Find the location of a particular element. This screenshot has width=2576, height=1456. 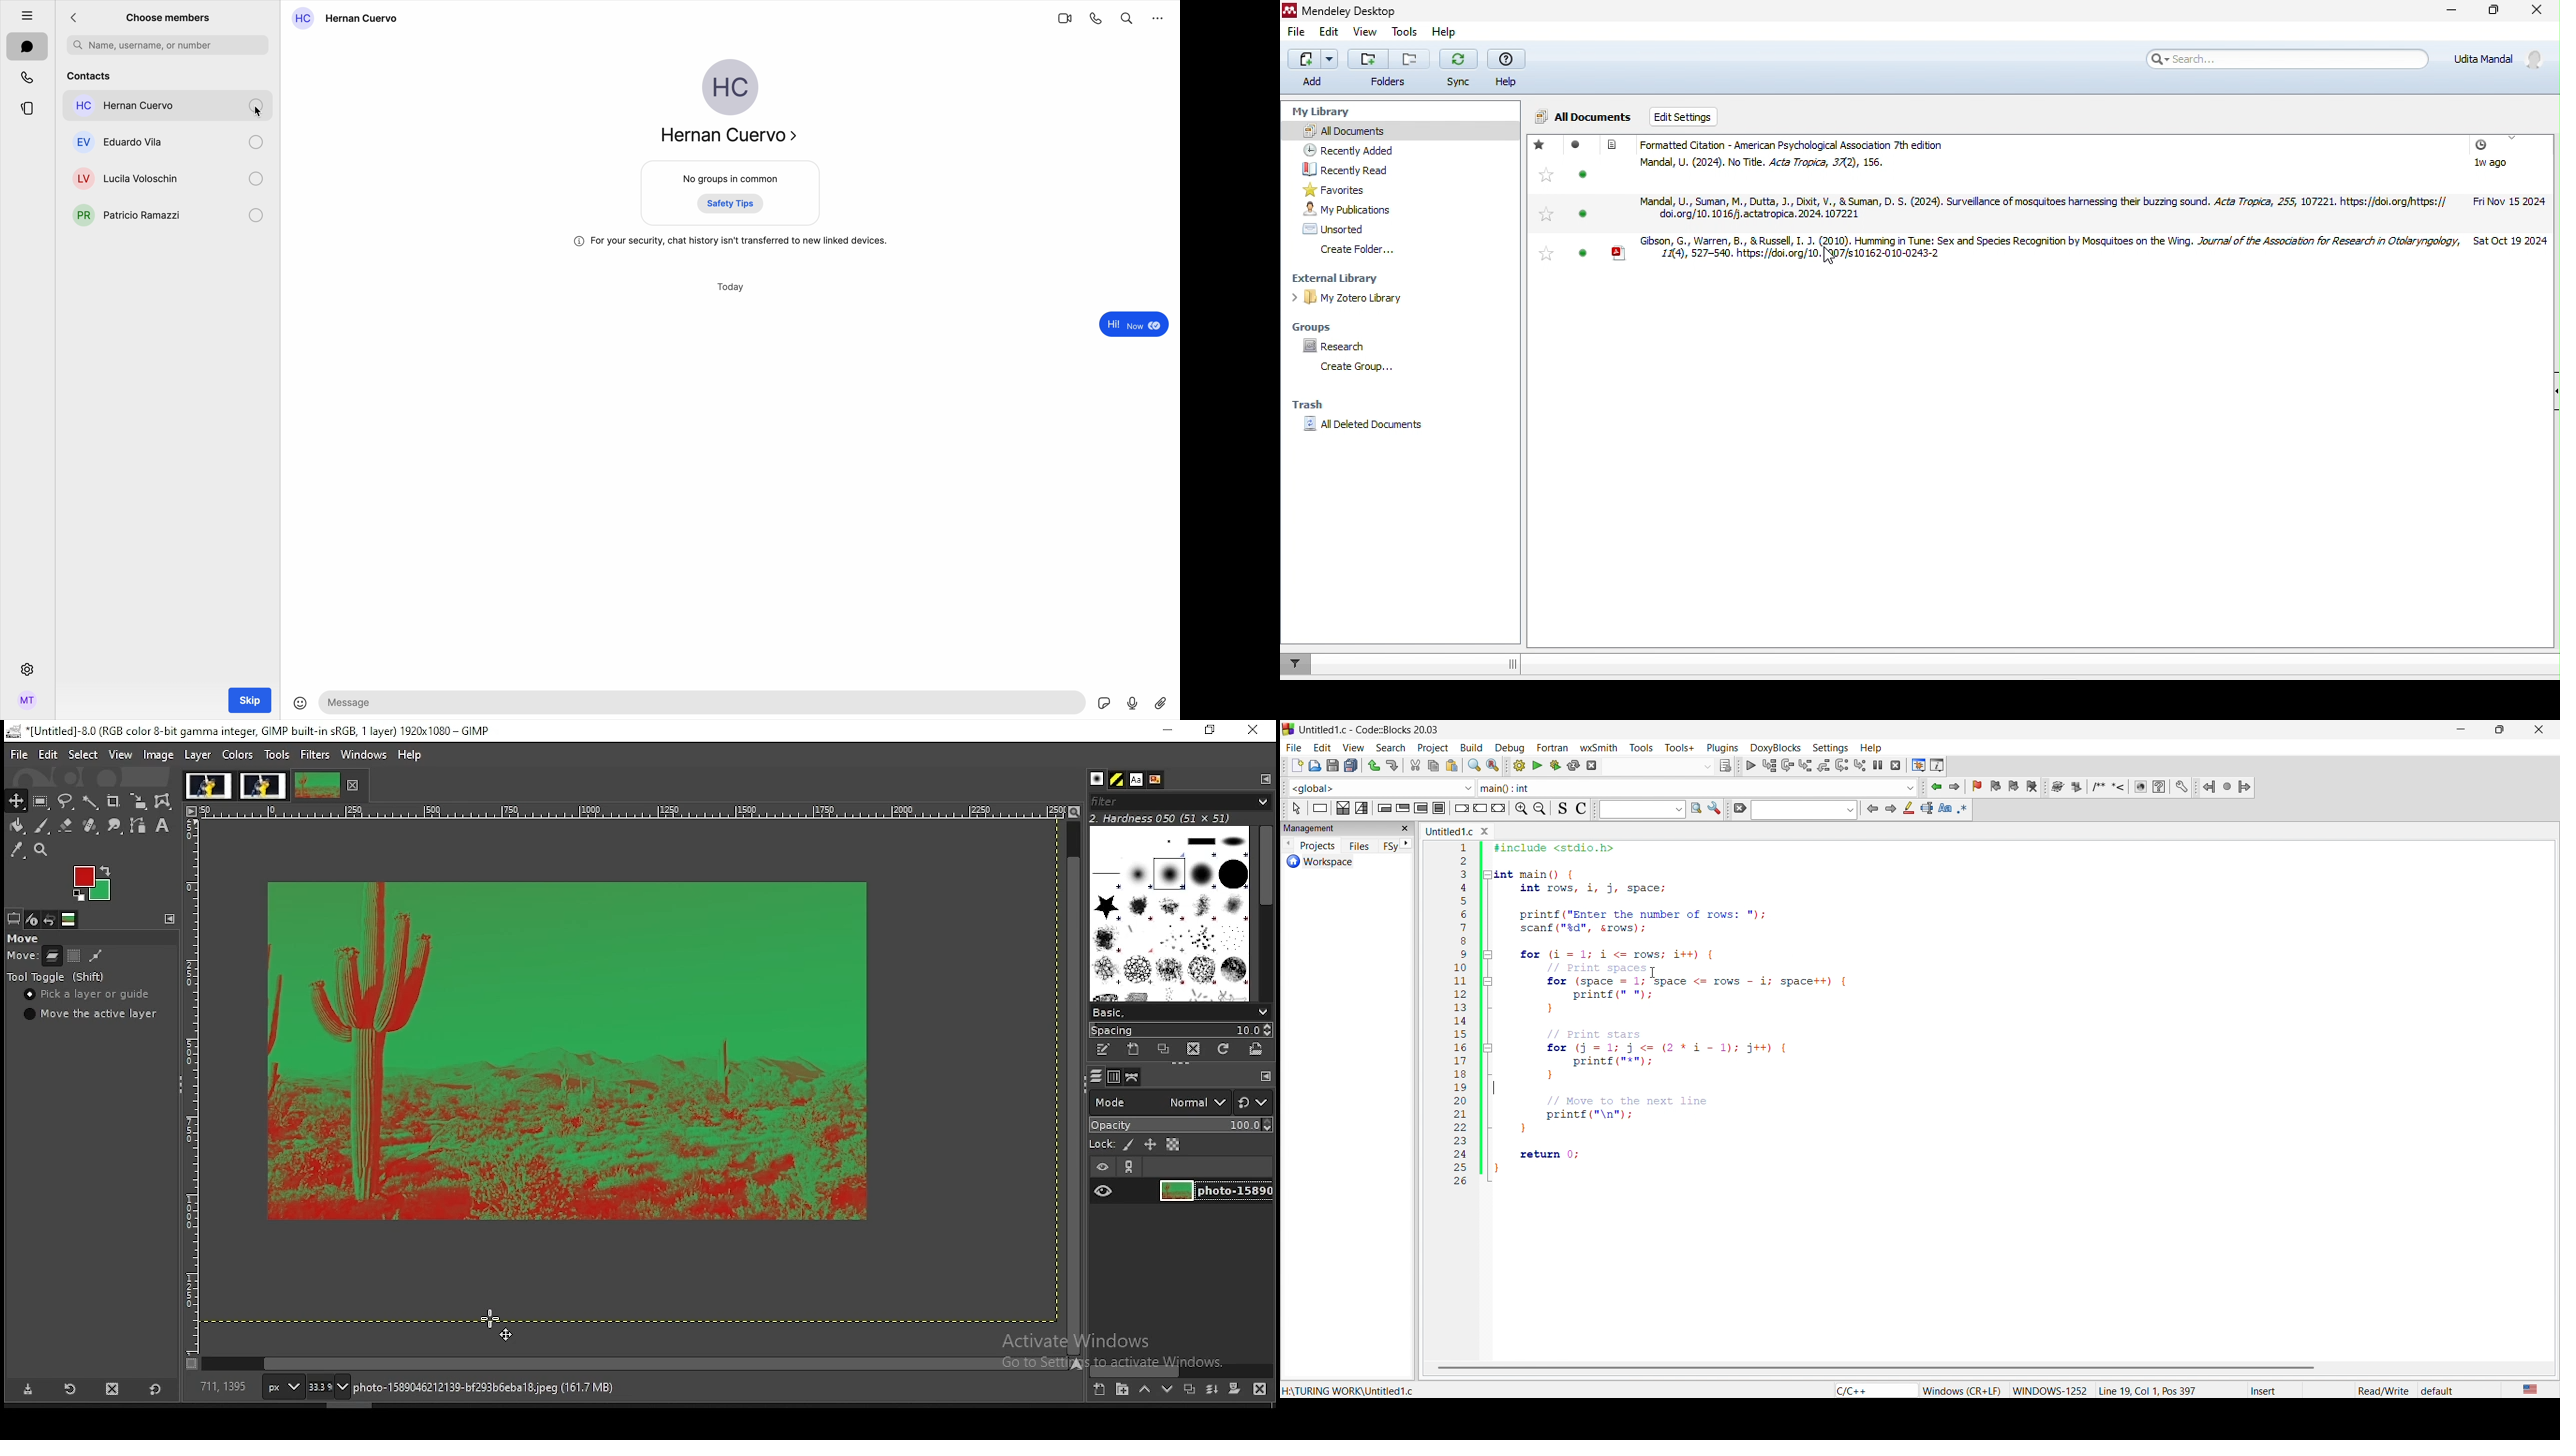

exit condition loop is located at coordinates (1403, 807).